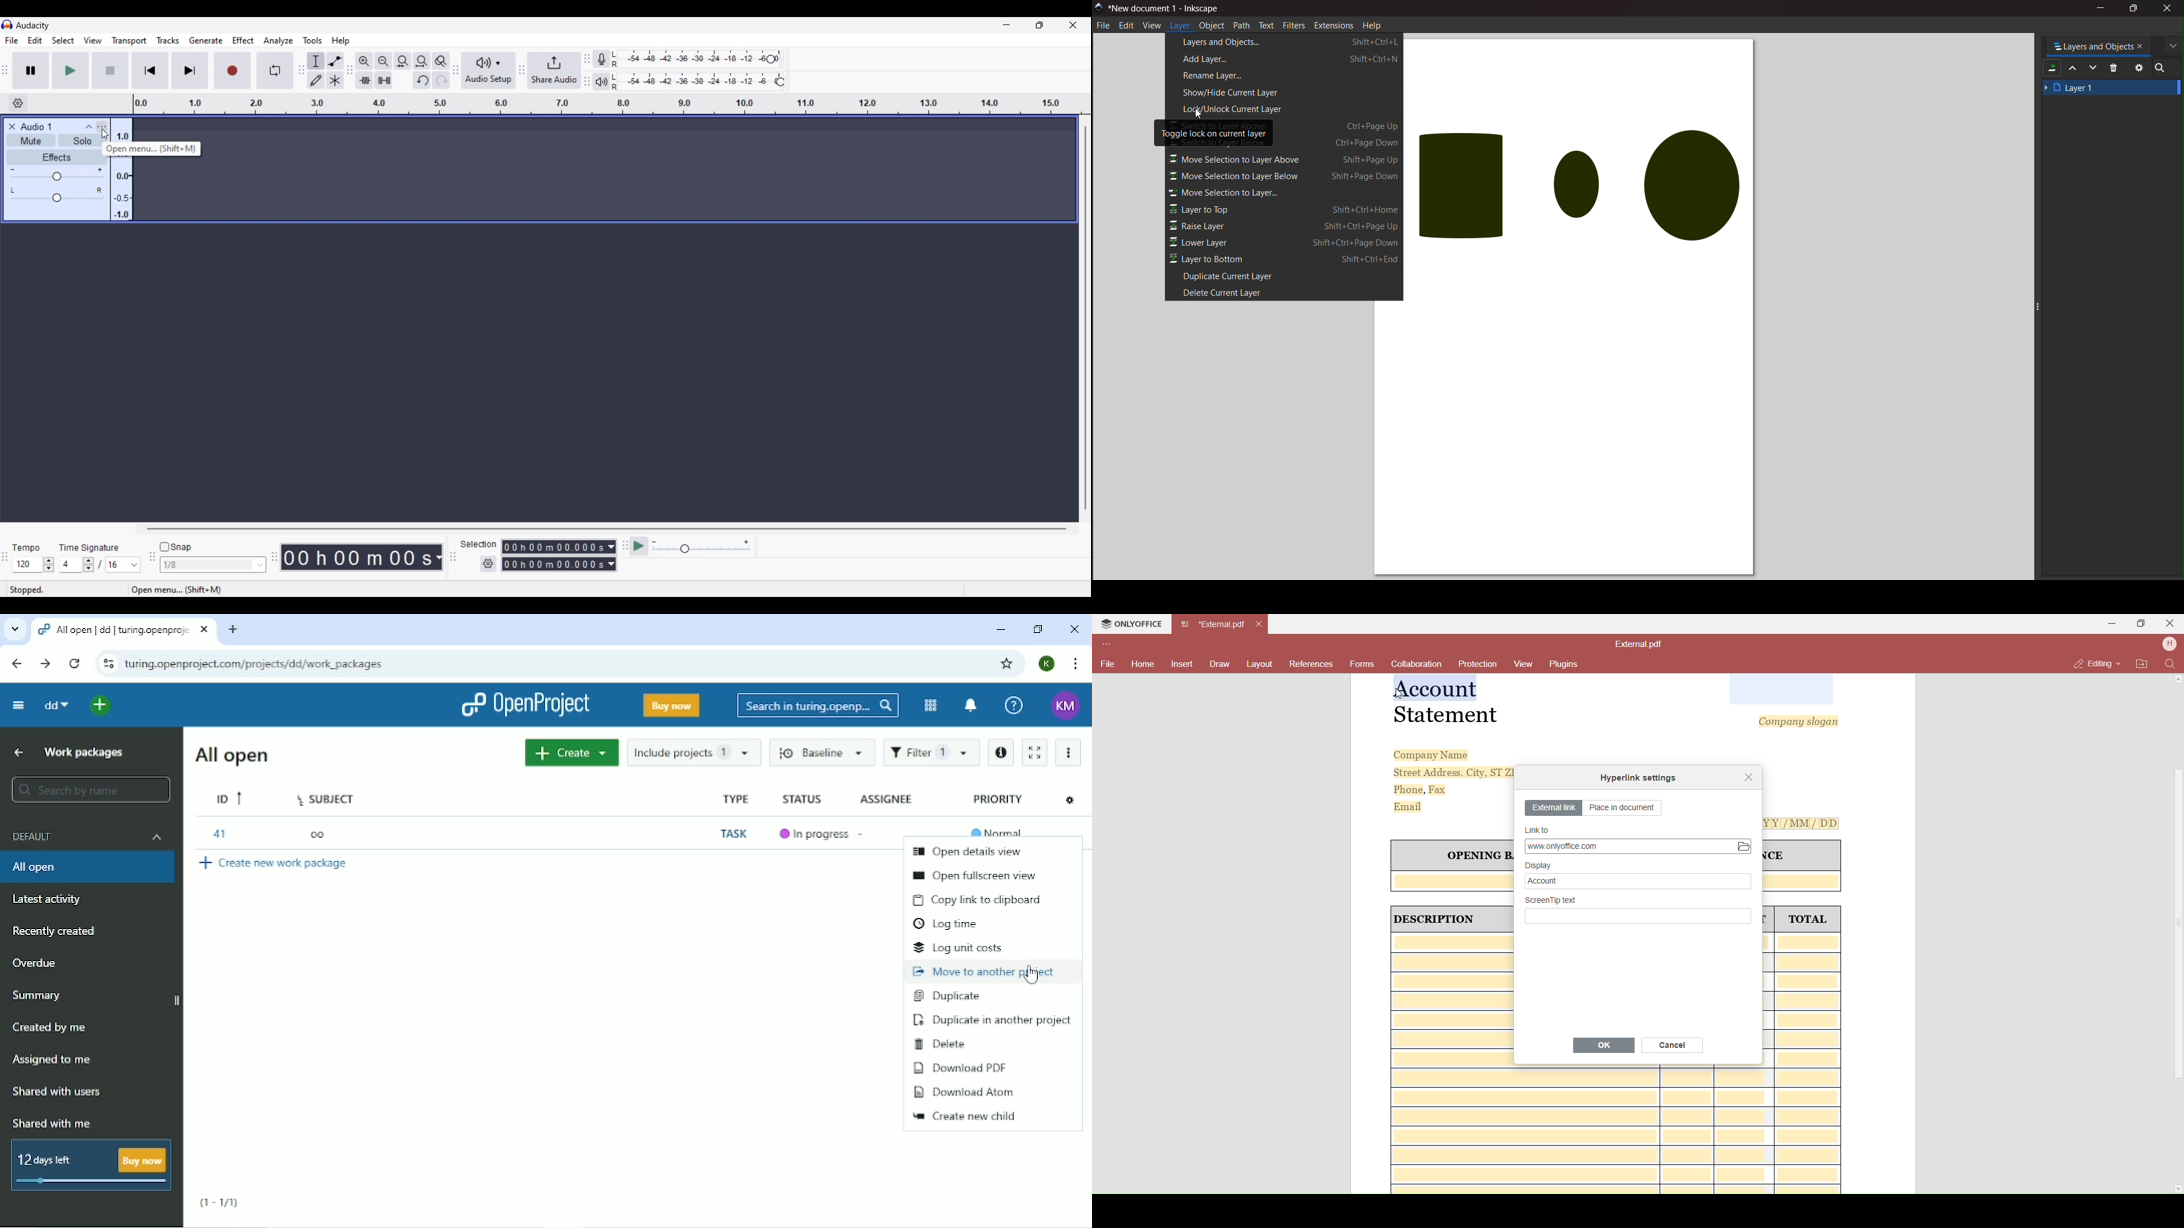 This screenshot has width=2184, height=1232. I want to click on Create new child, so click(964, 1116).